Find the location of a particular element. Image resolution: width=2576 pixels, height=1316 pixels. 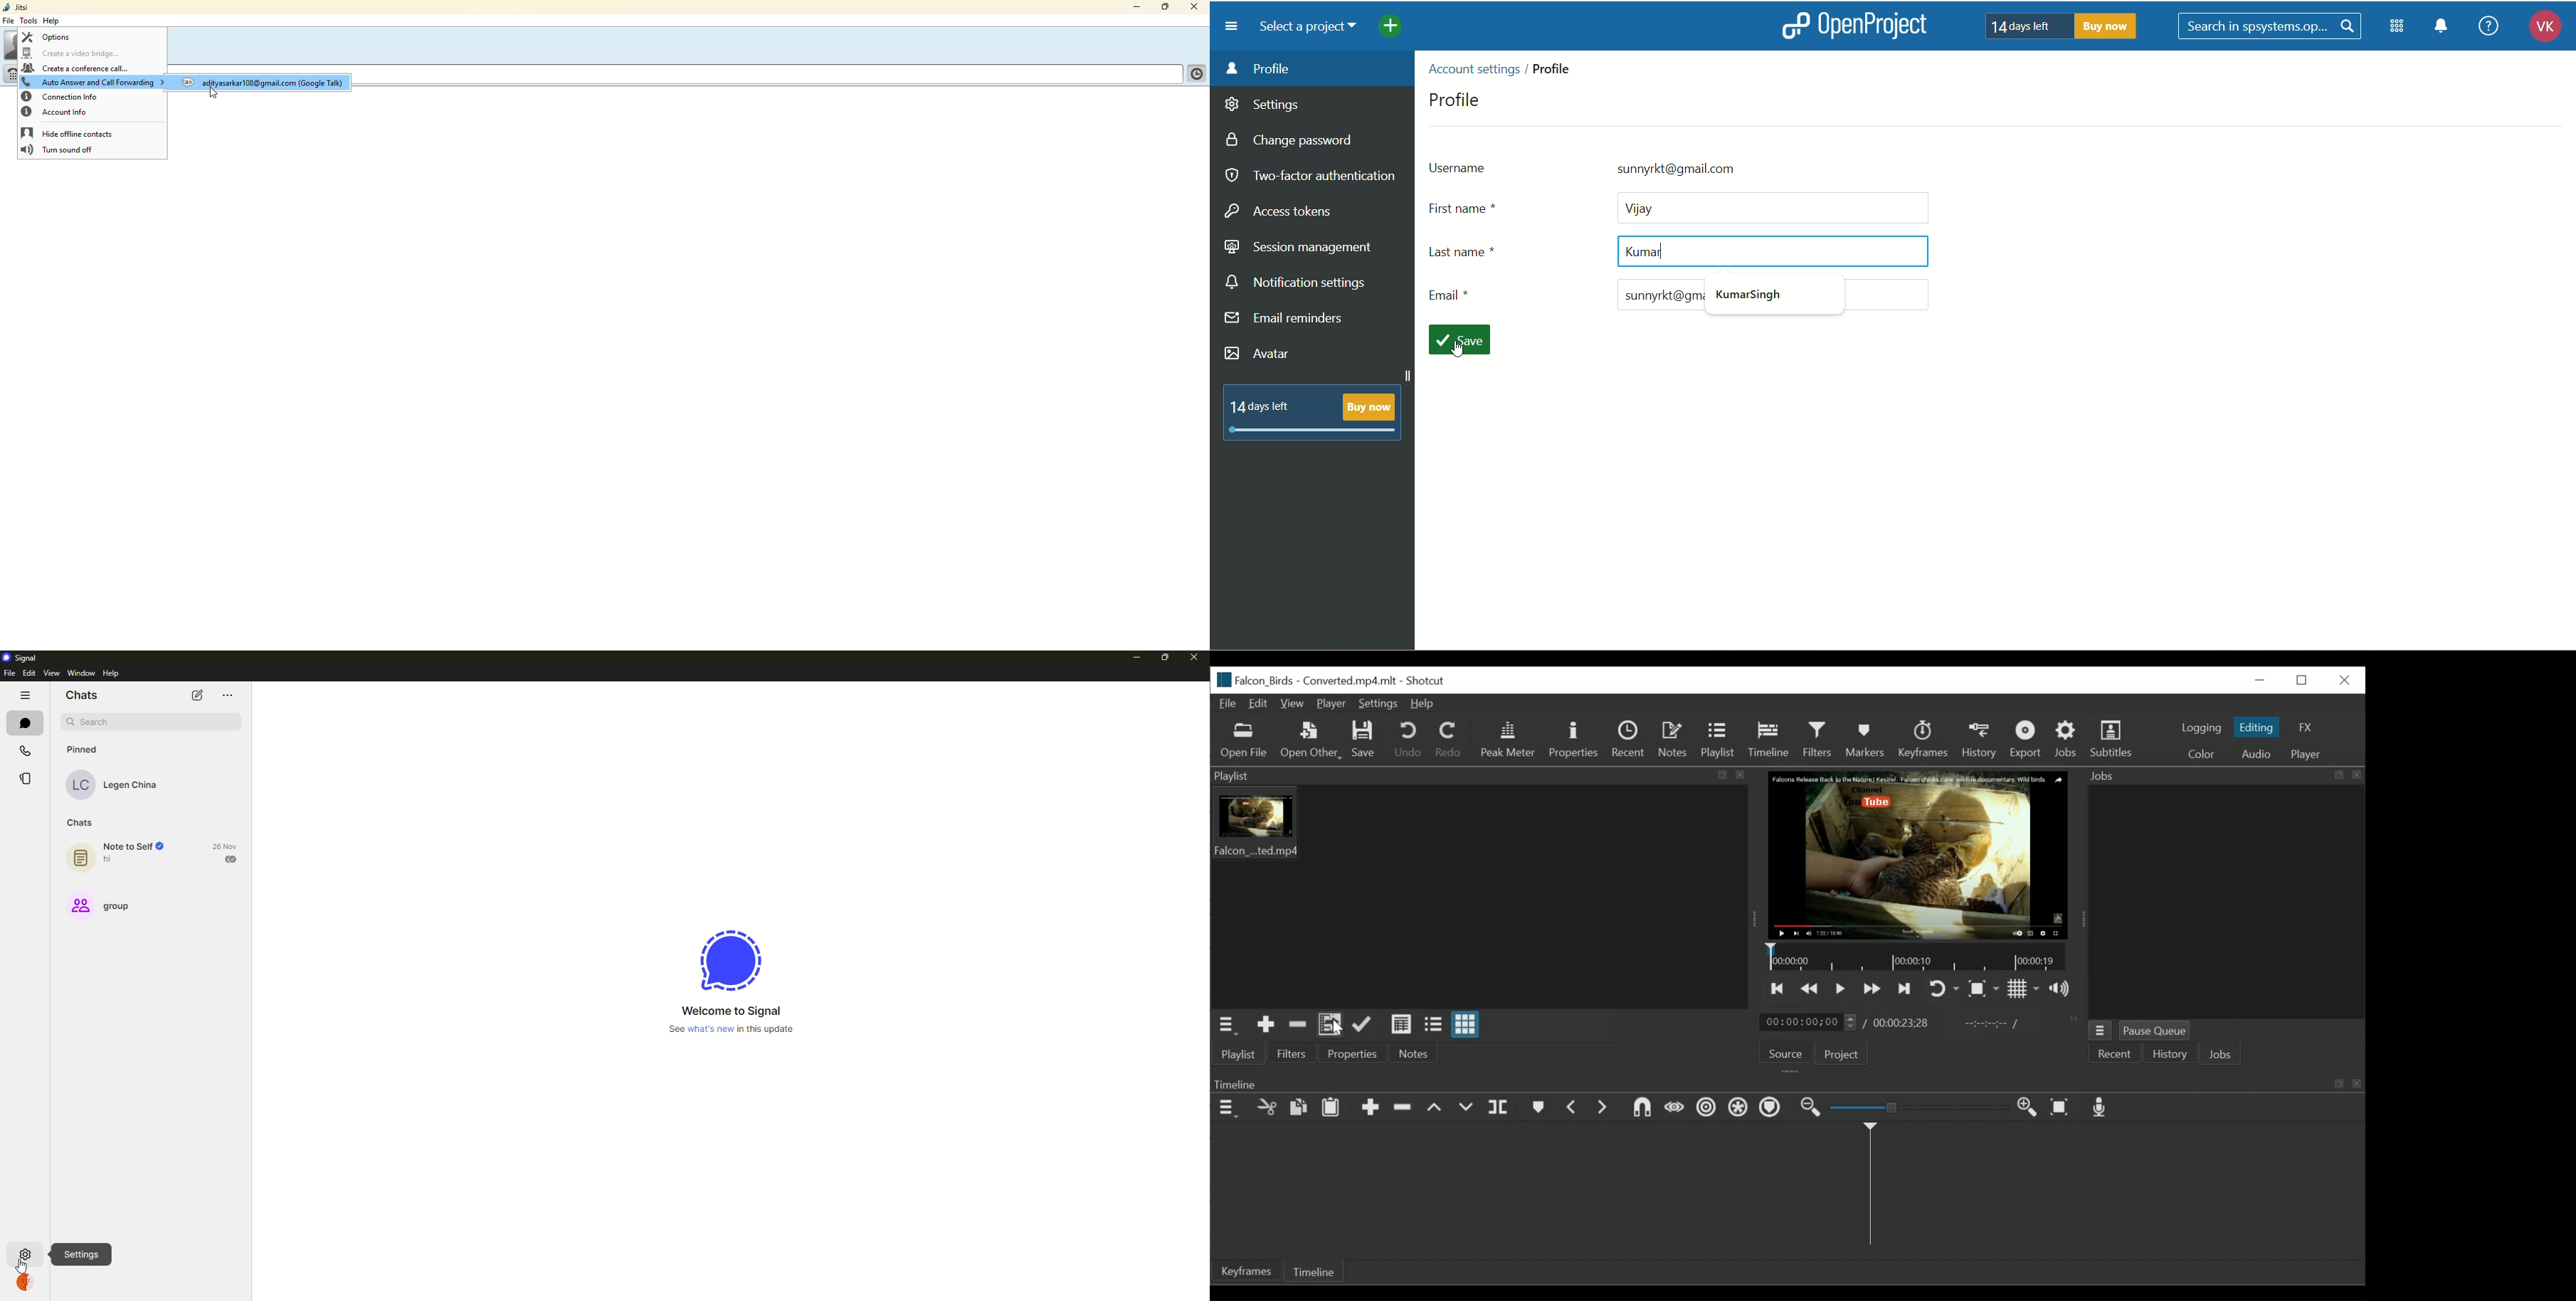

more is located at coordinates (226, 694).